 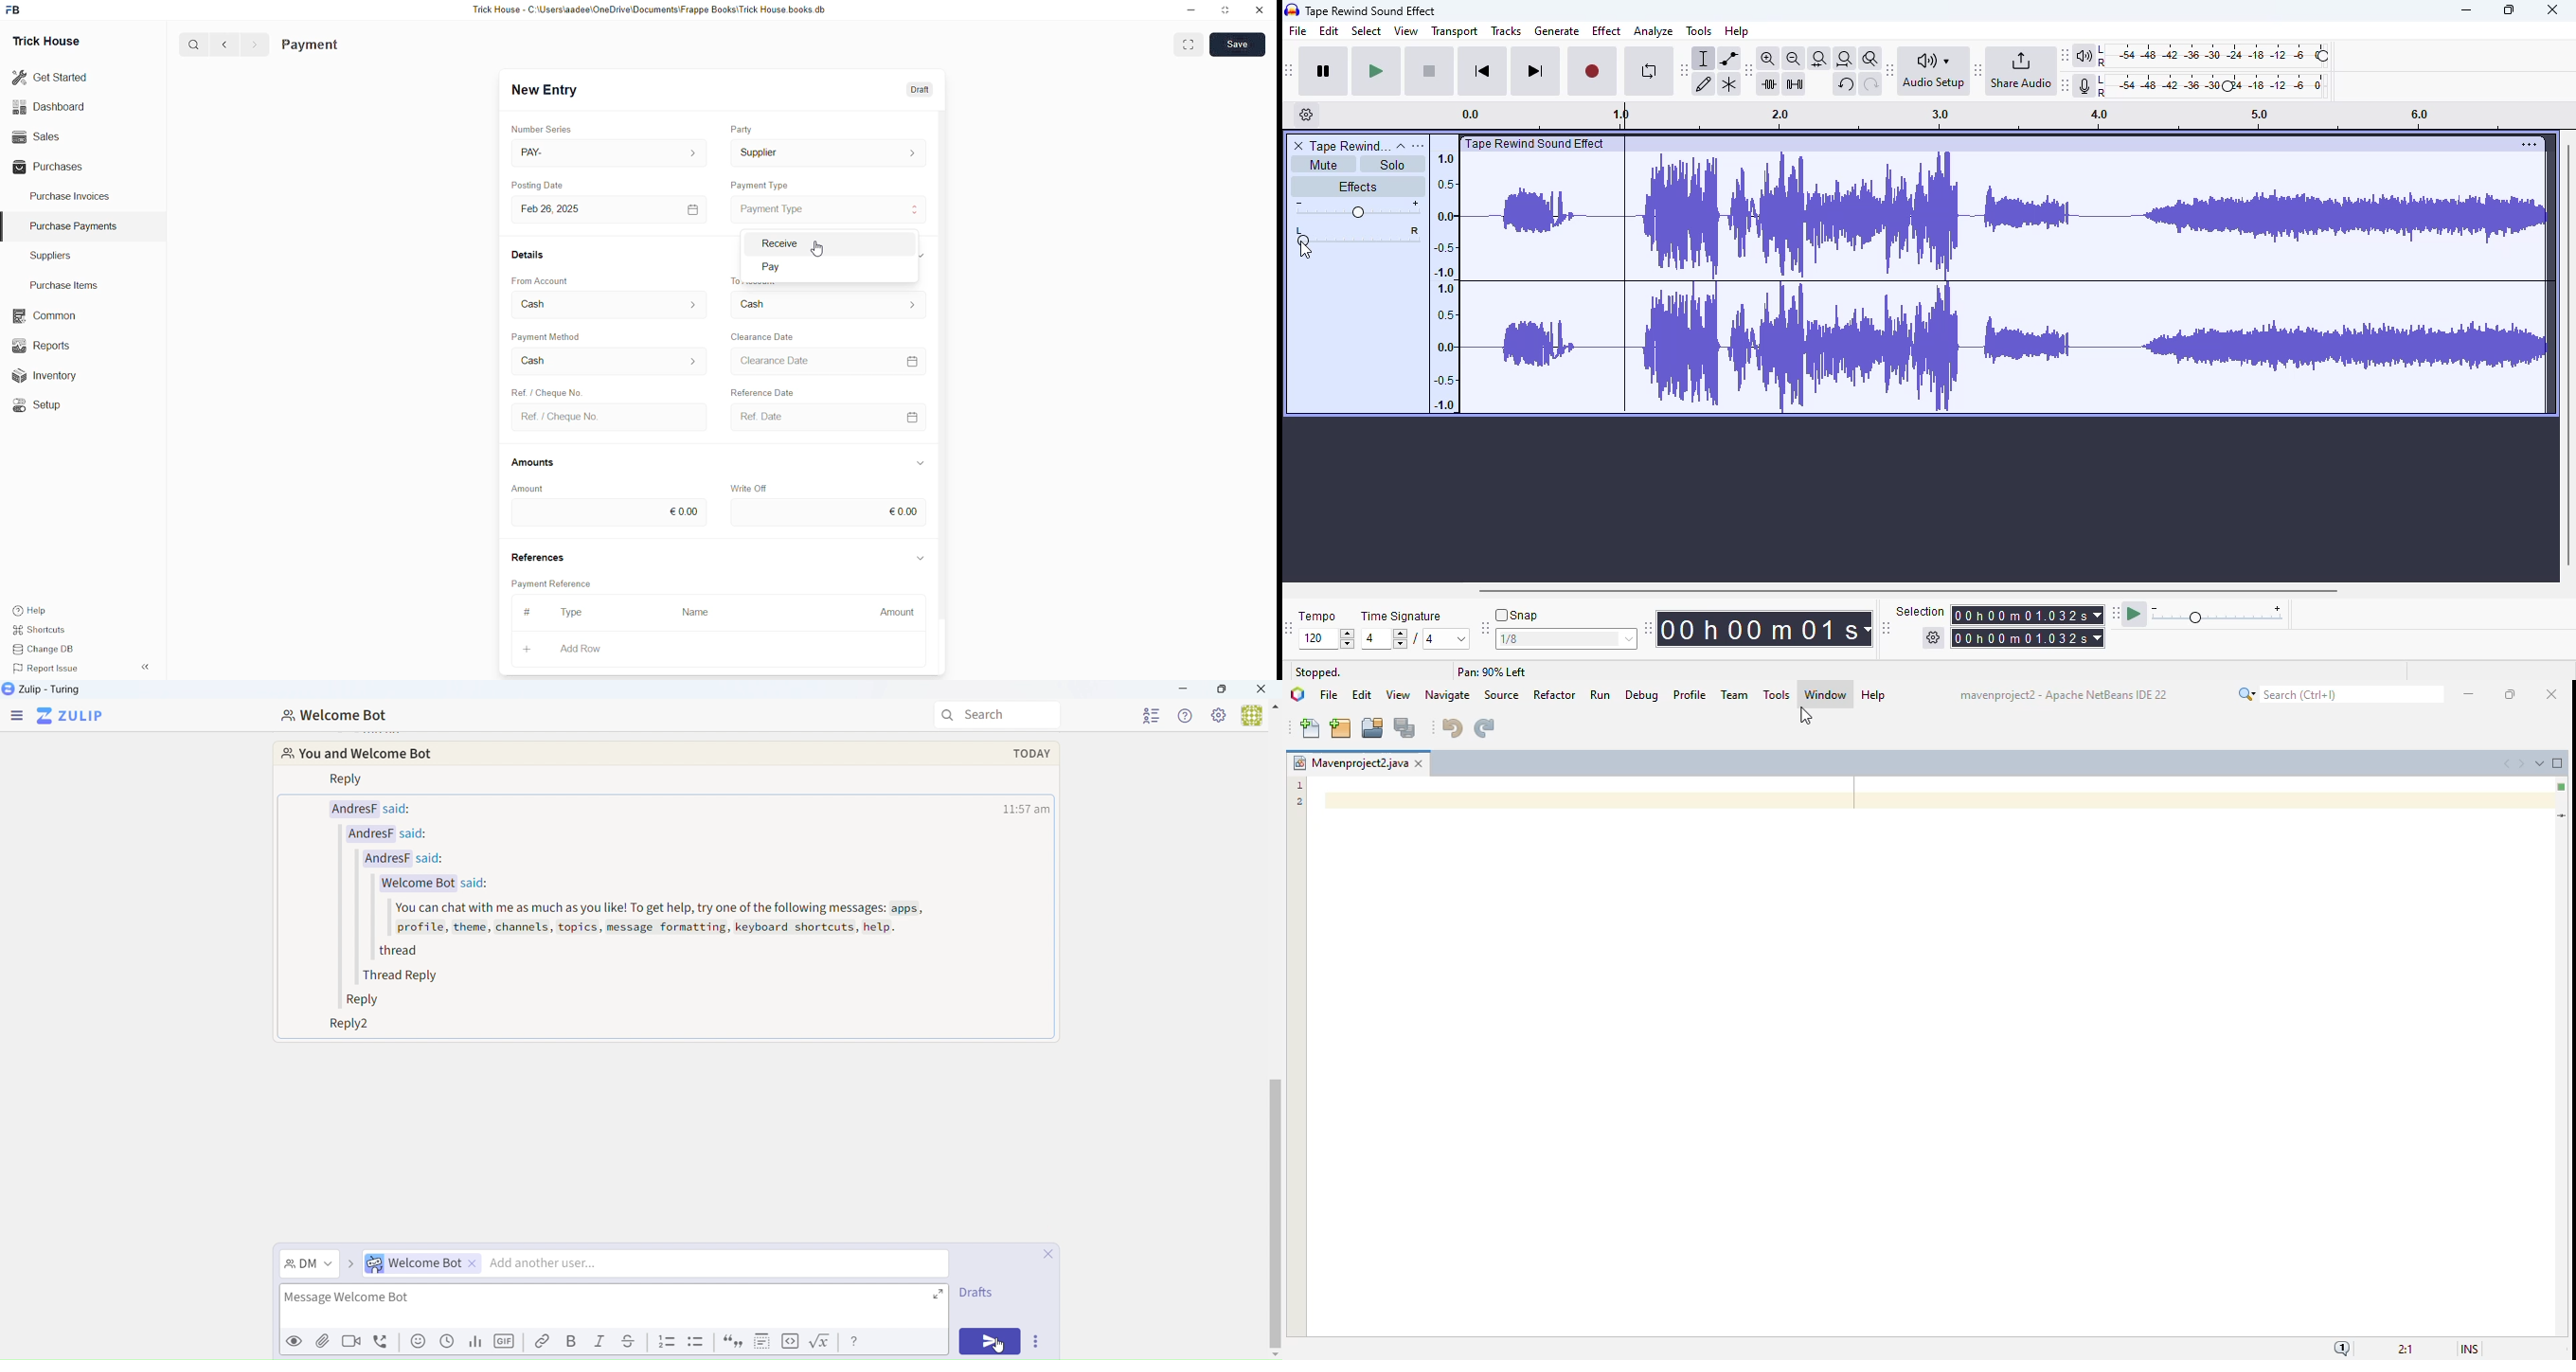 I want to click on close, so click(x=1260, y=10).